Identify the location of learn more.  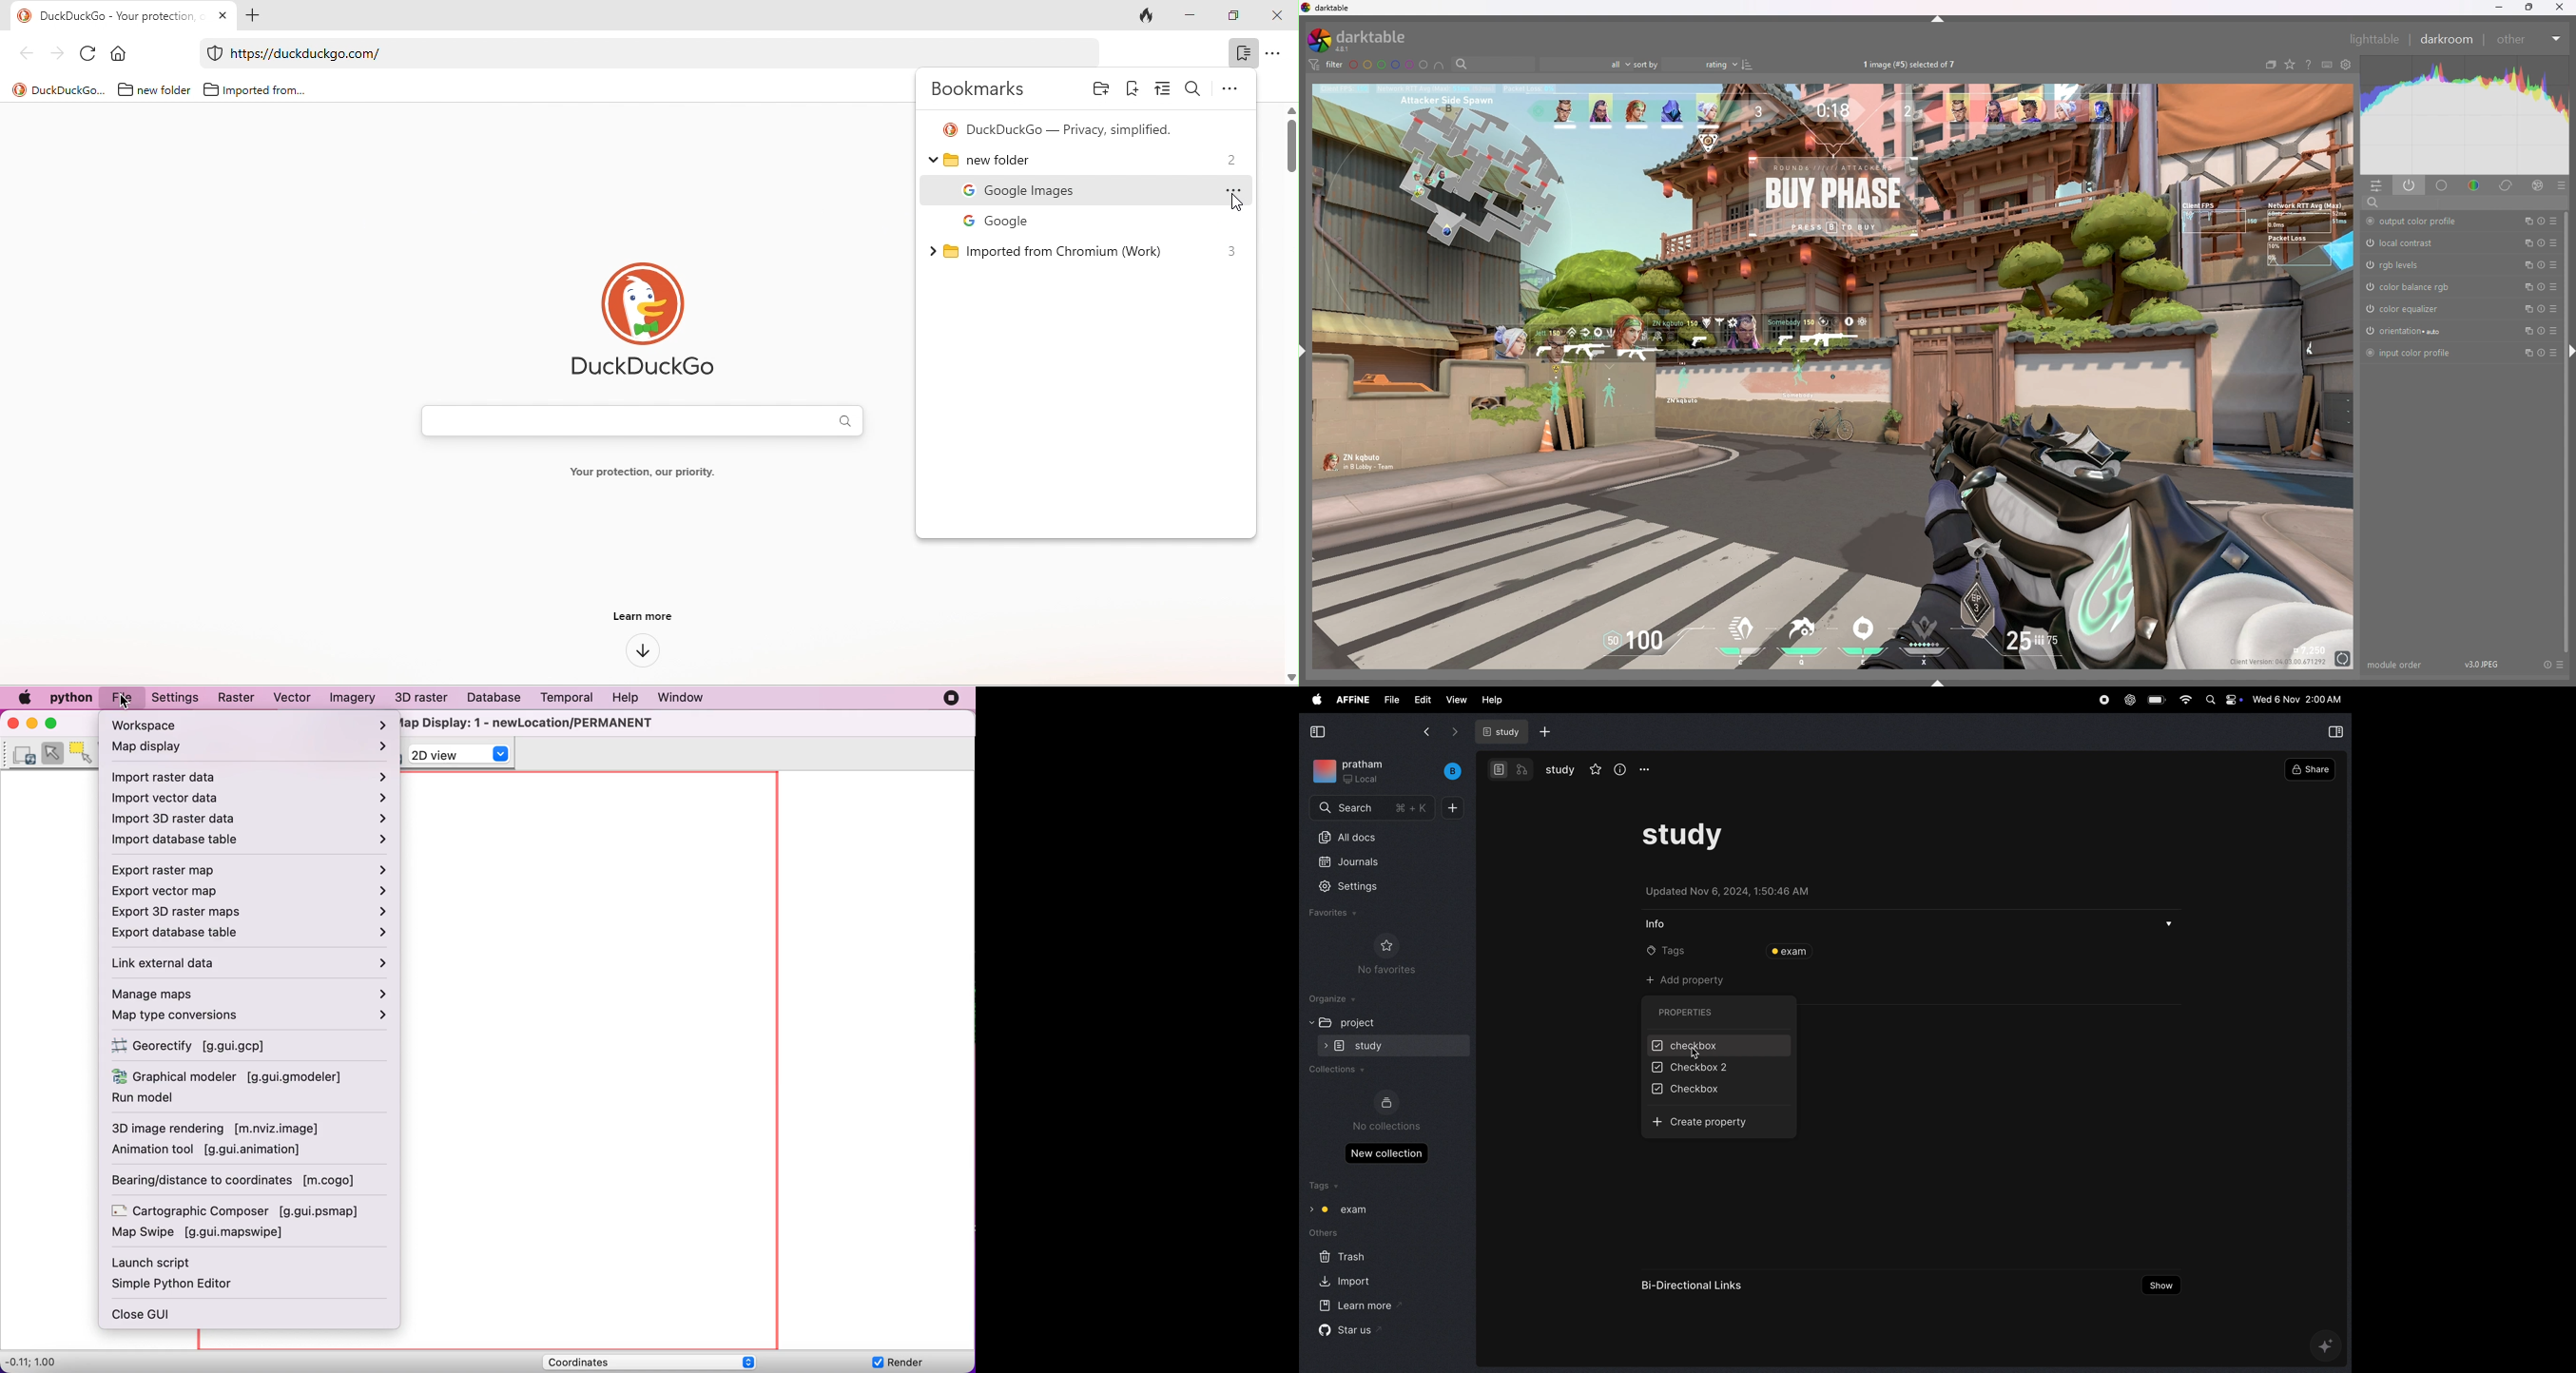
(1362, 1306).